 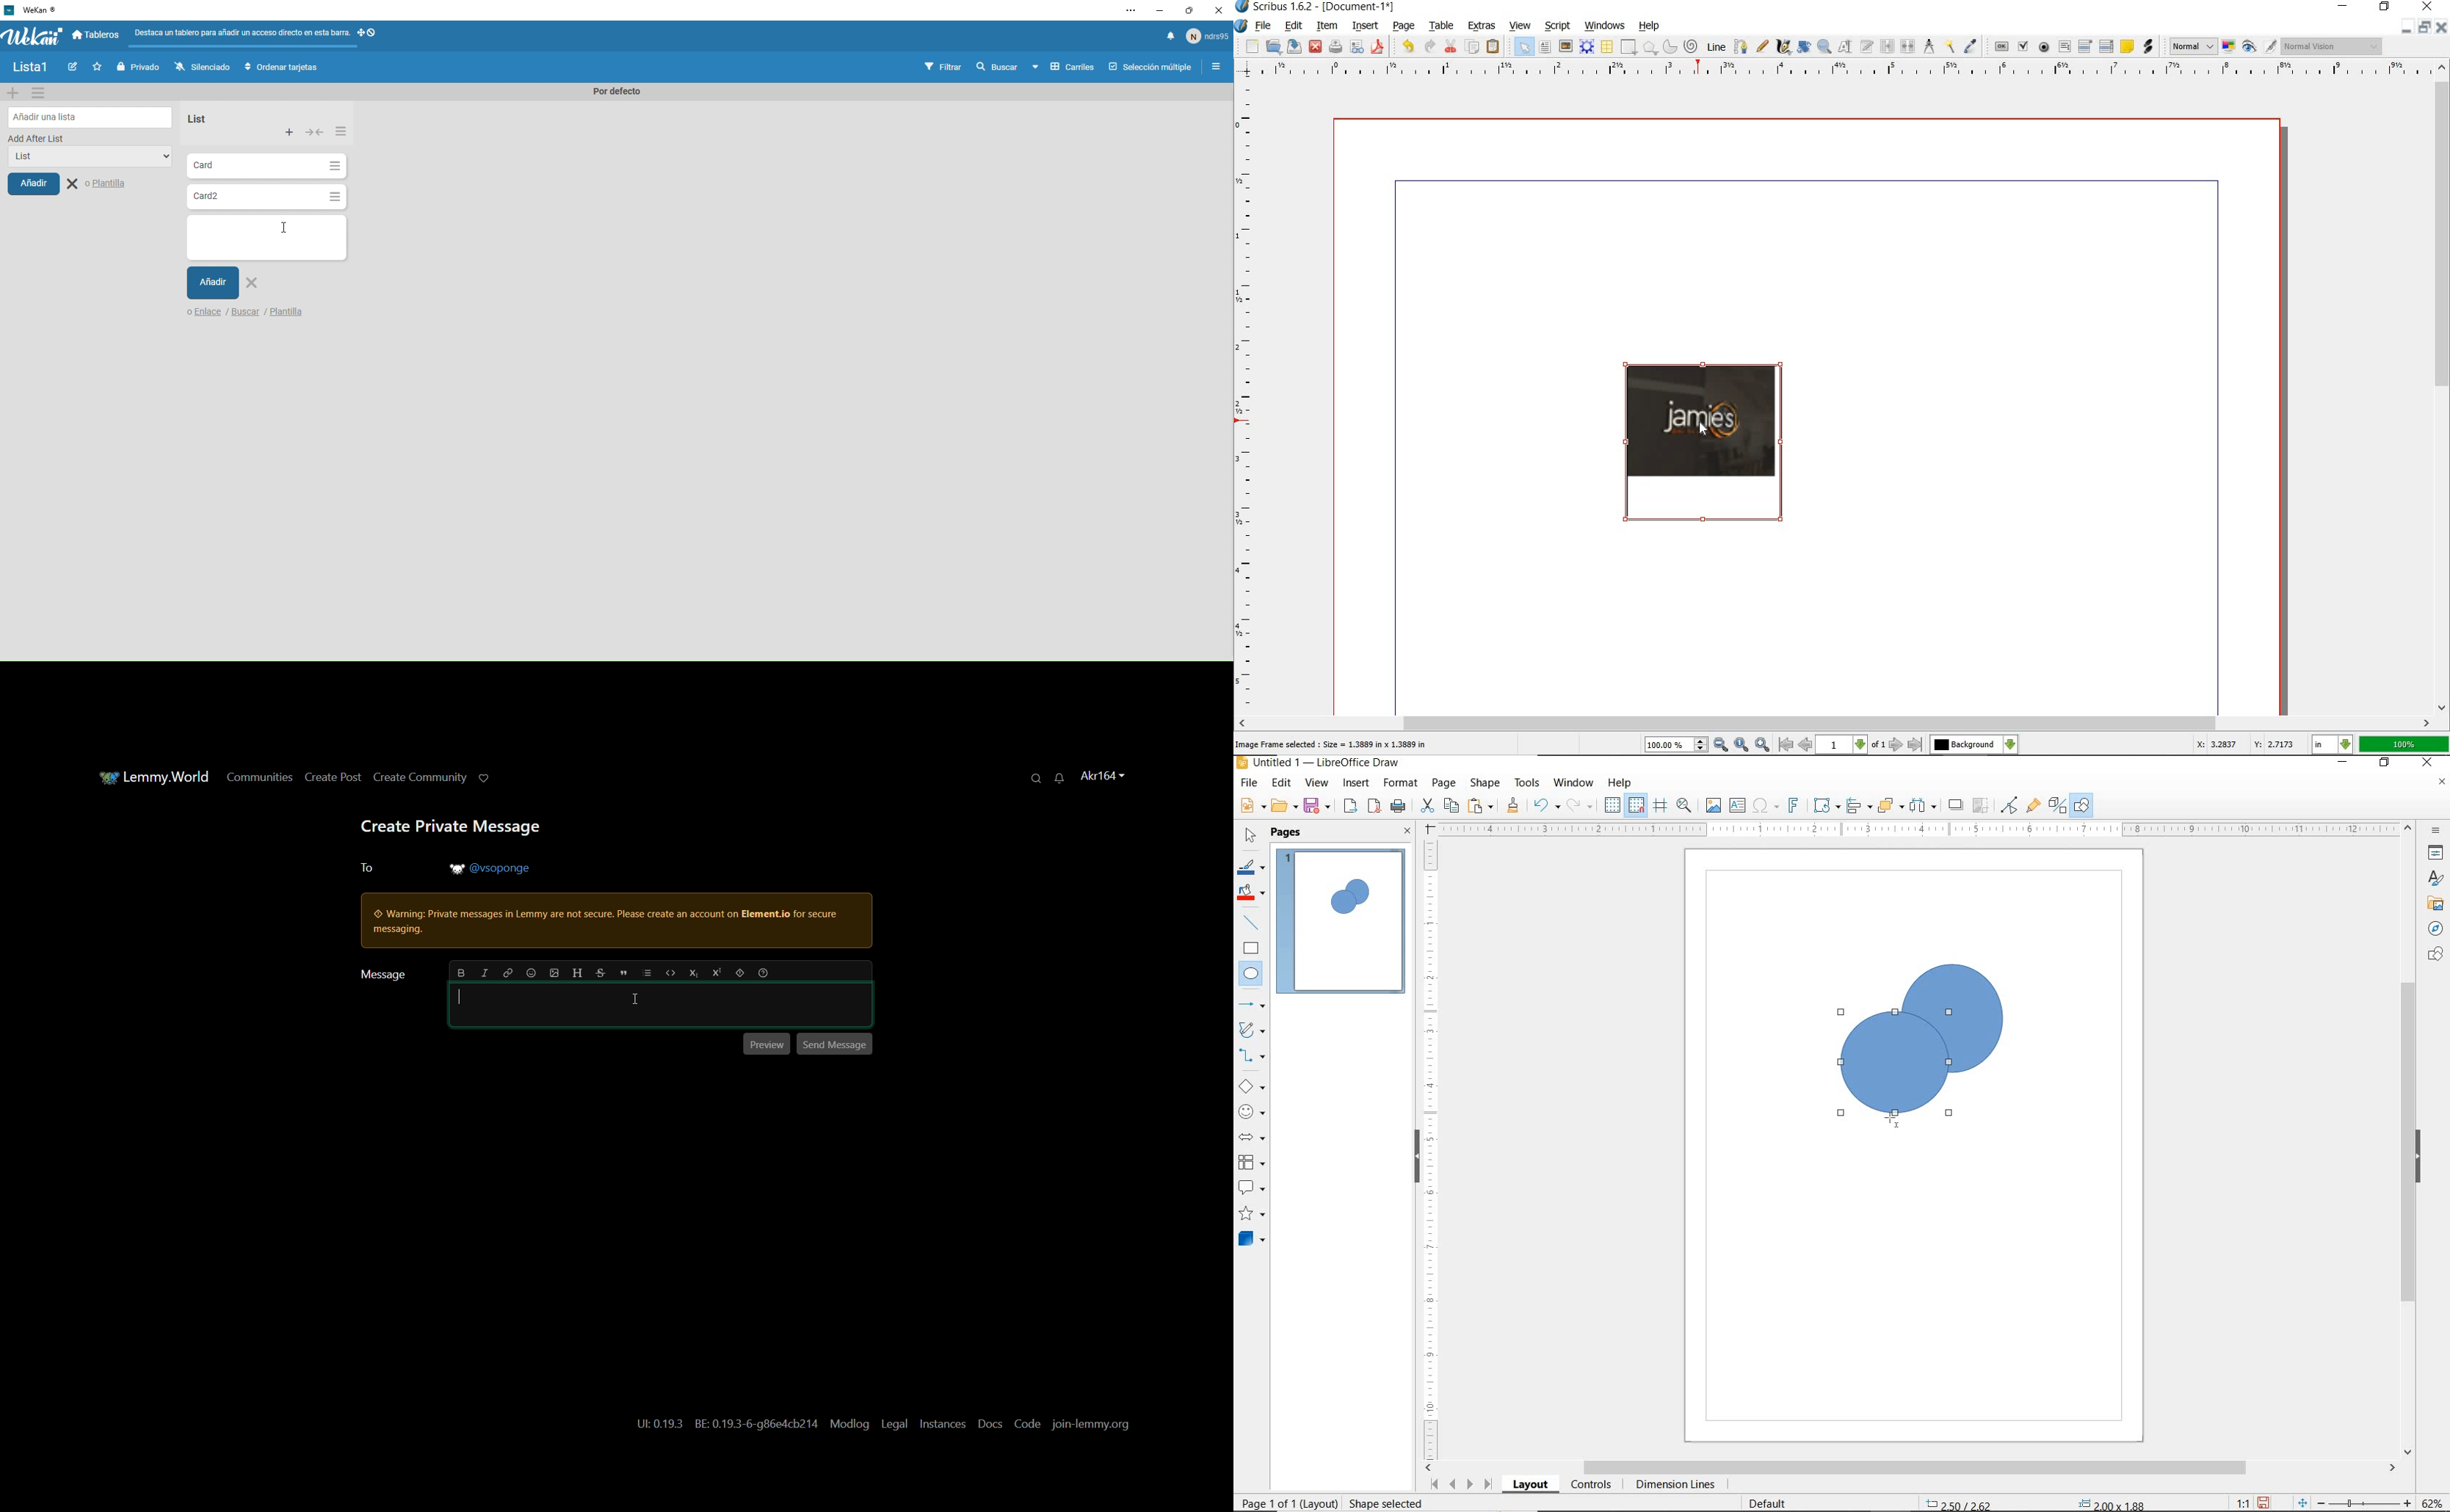 I want to click on link annotation, so click(x=2148, y=46).